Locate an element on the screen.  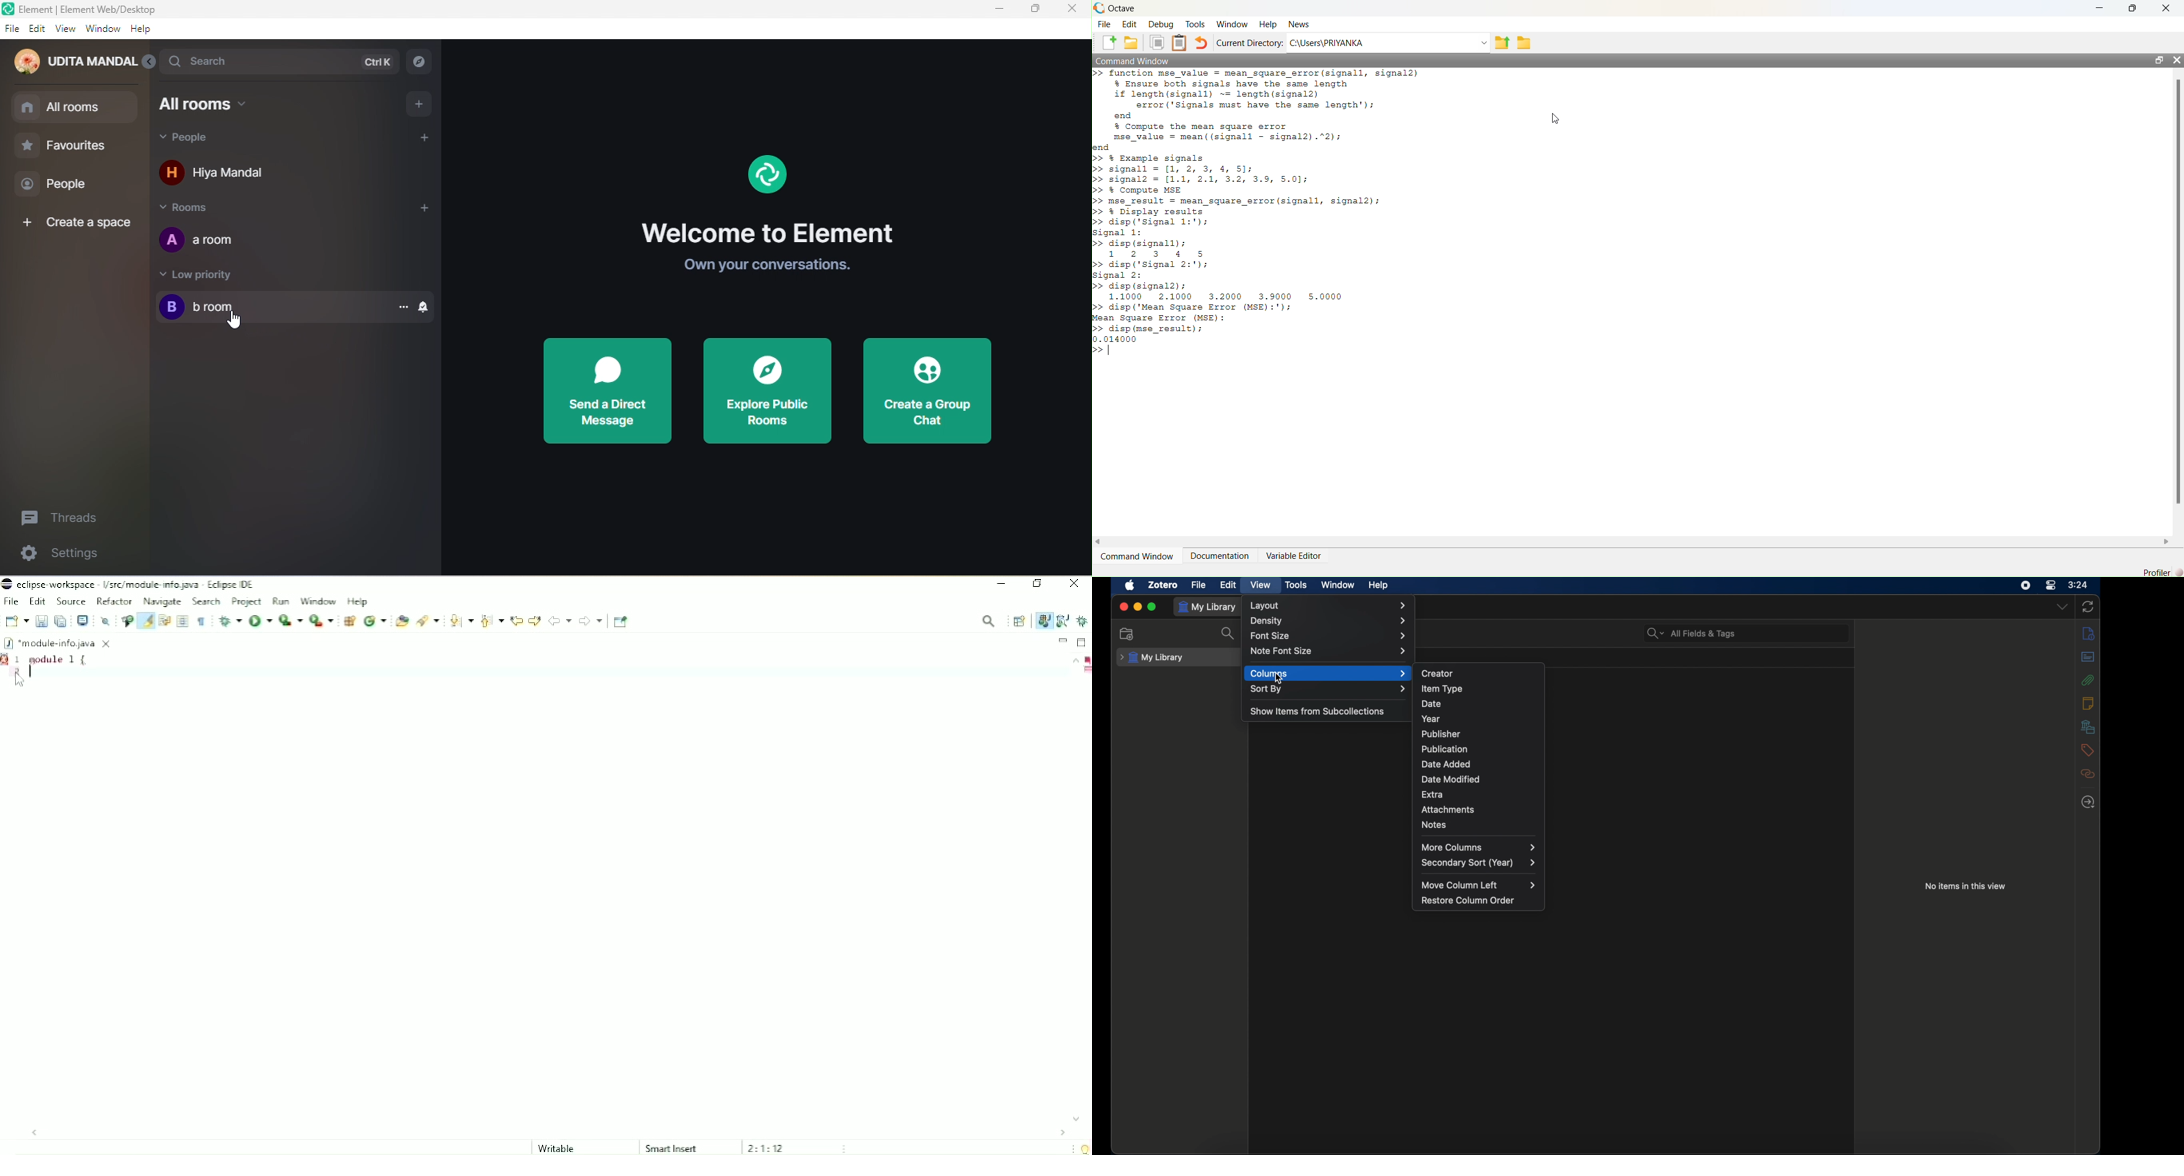
search is located at coordinates (280, 62).